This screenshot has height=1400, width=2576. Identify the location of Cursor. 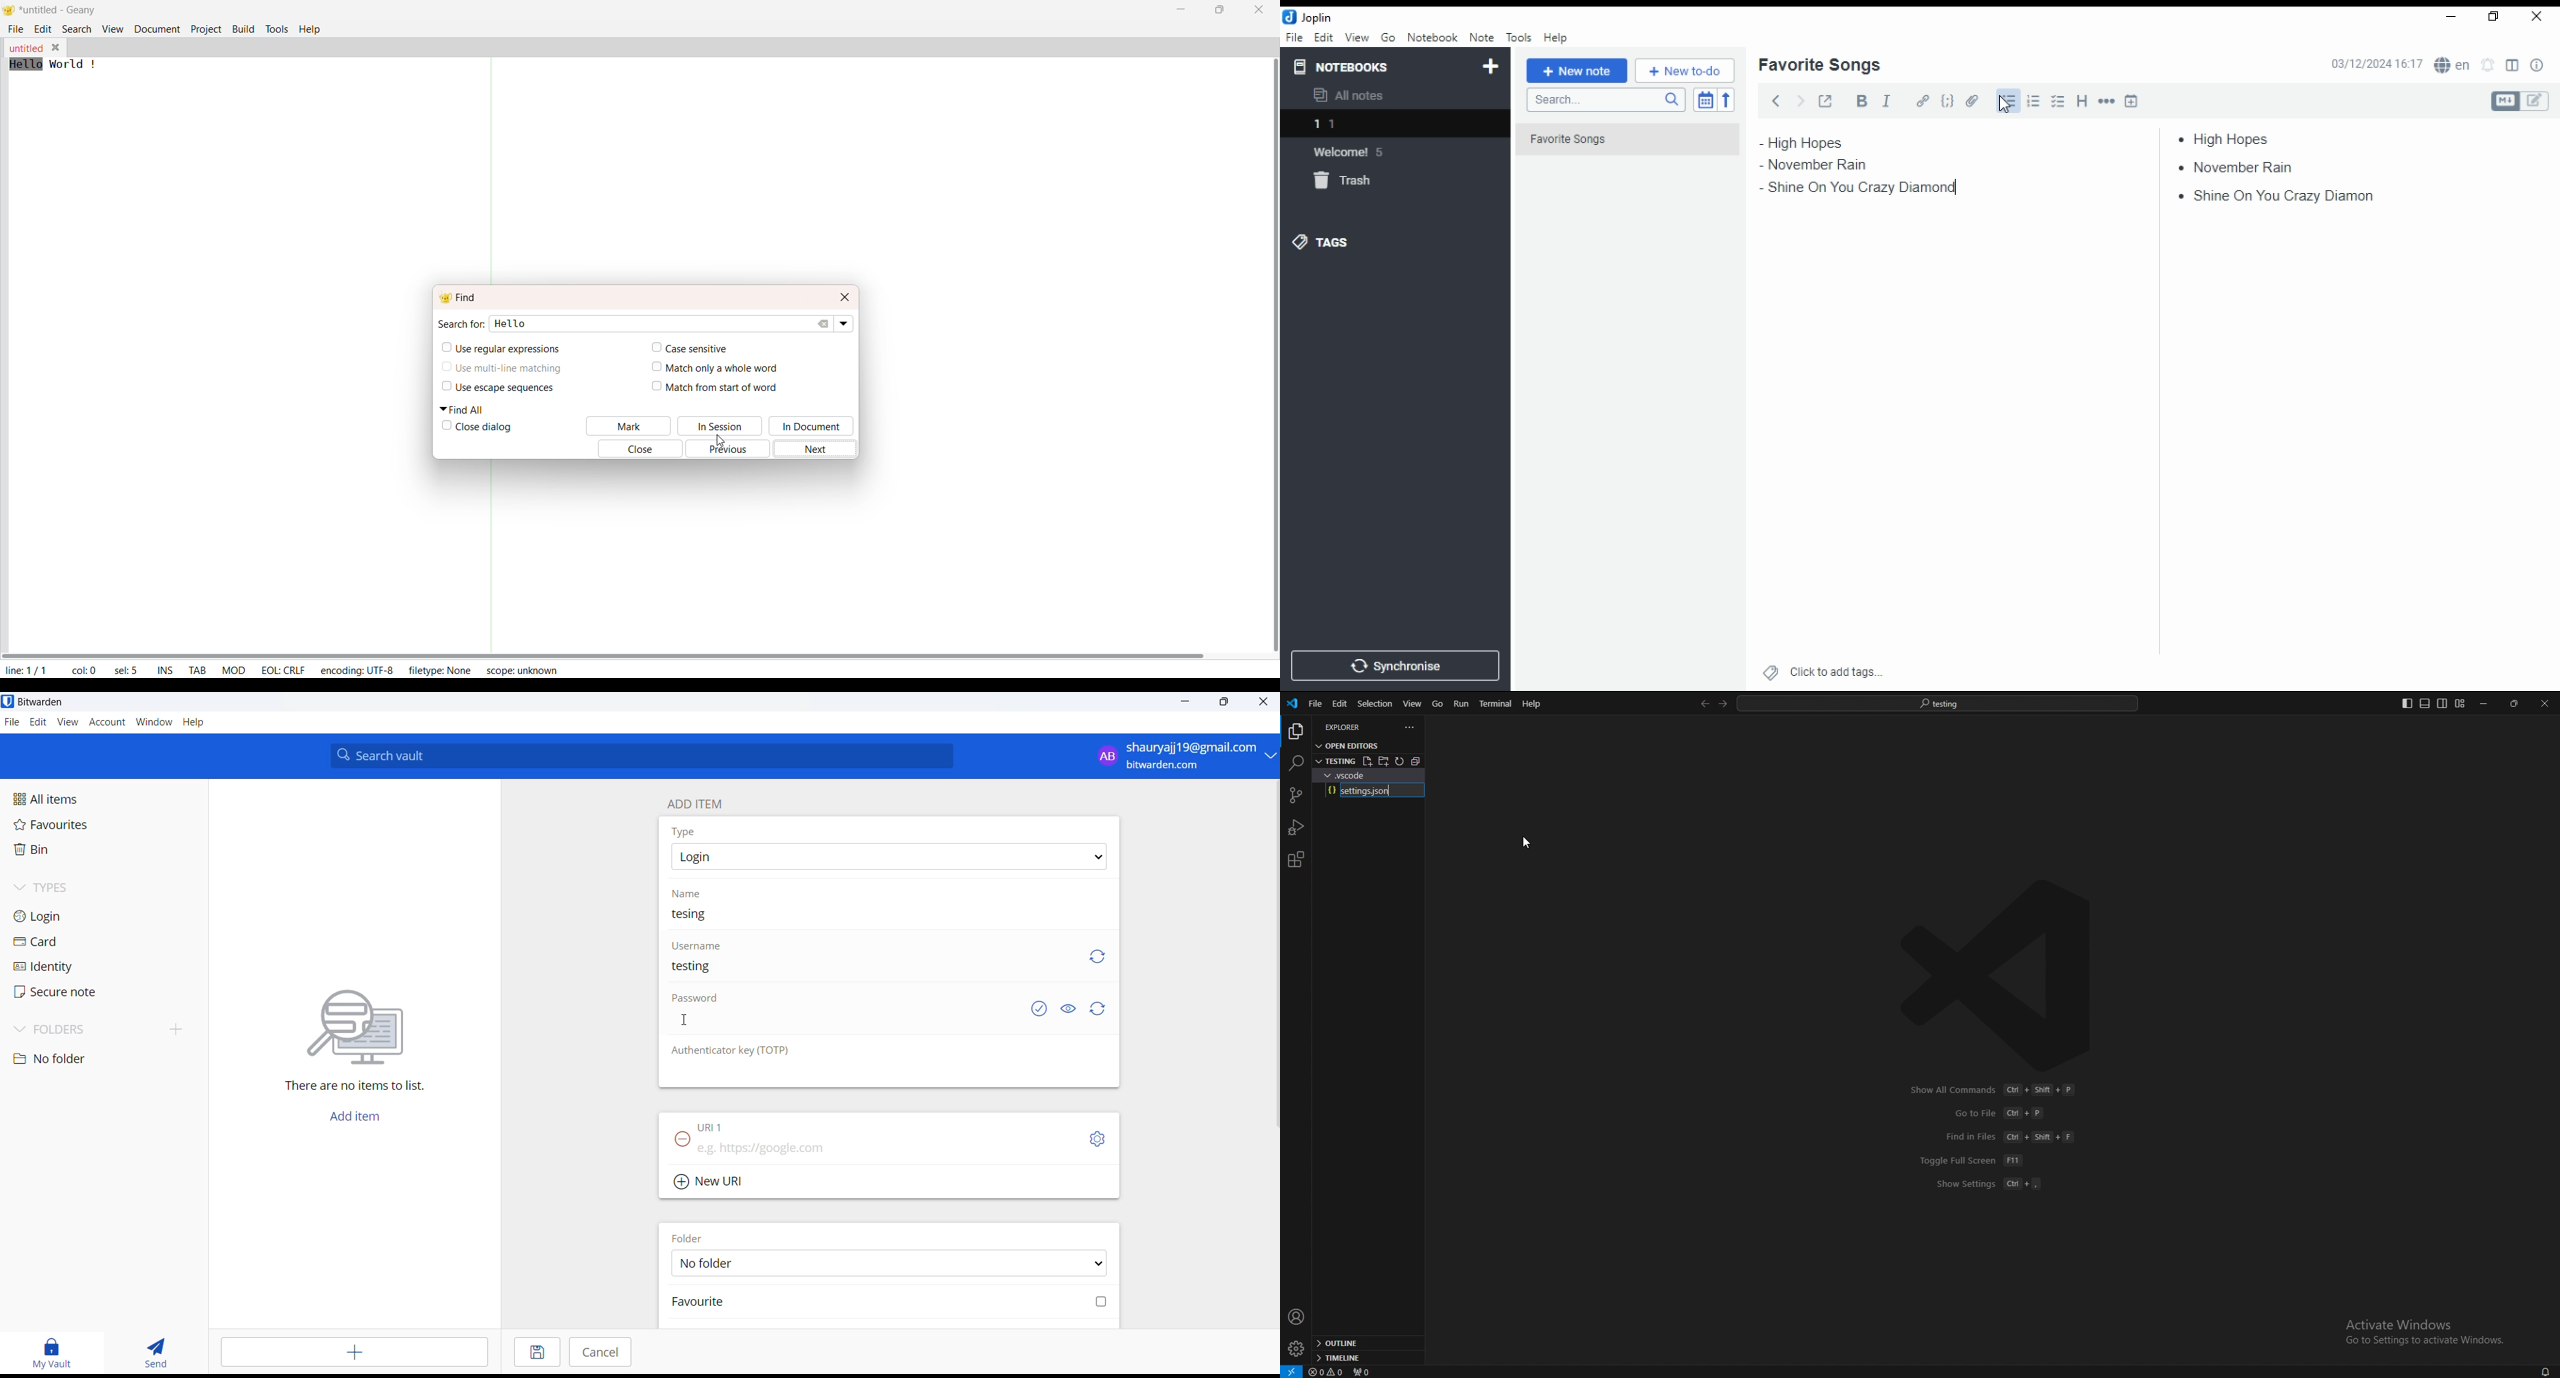
(730, 443).